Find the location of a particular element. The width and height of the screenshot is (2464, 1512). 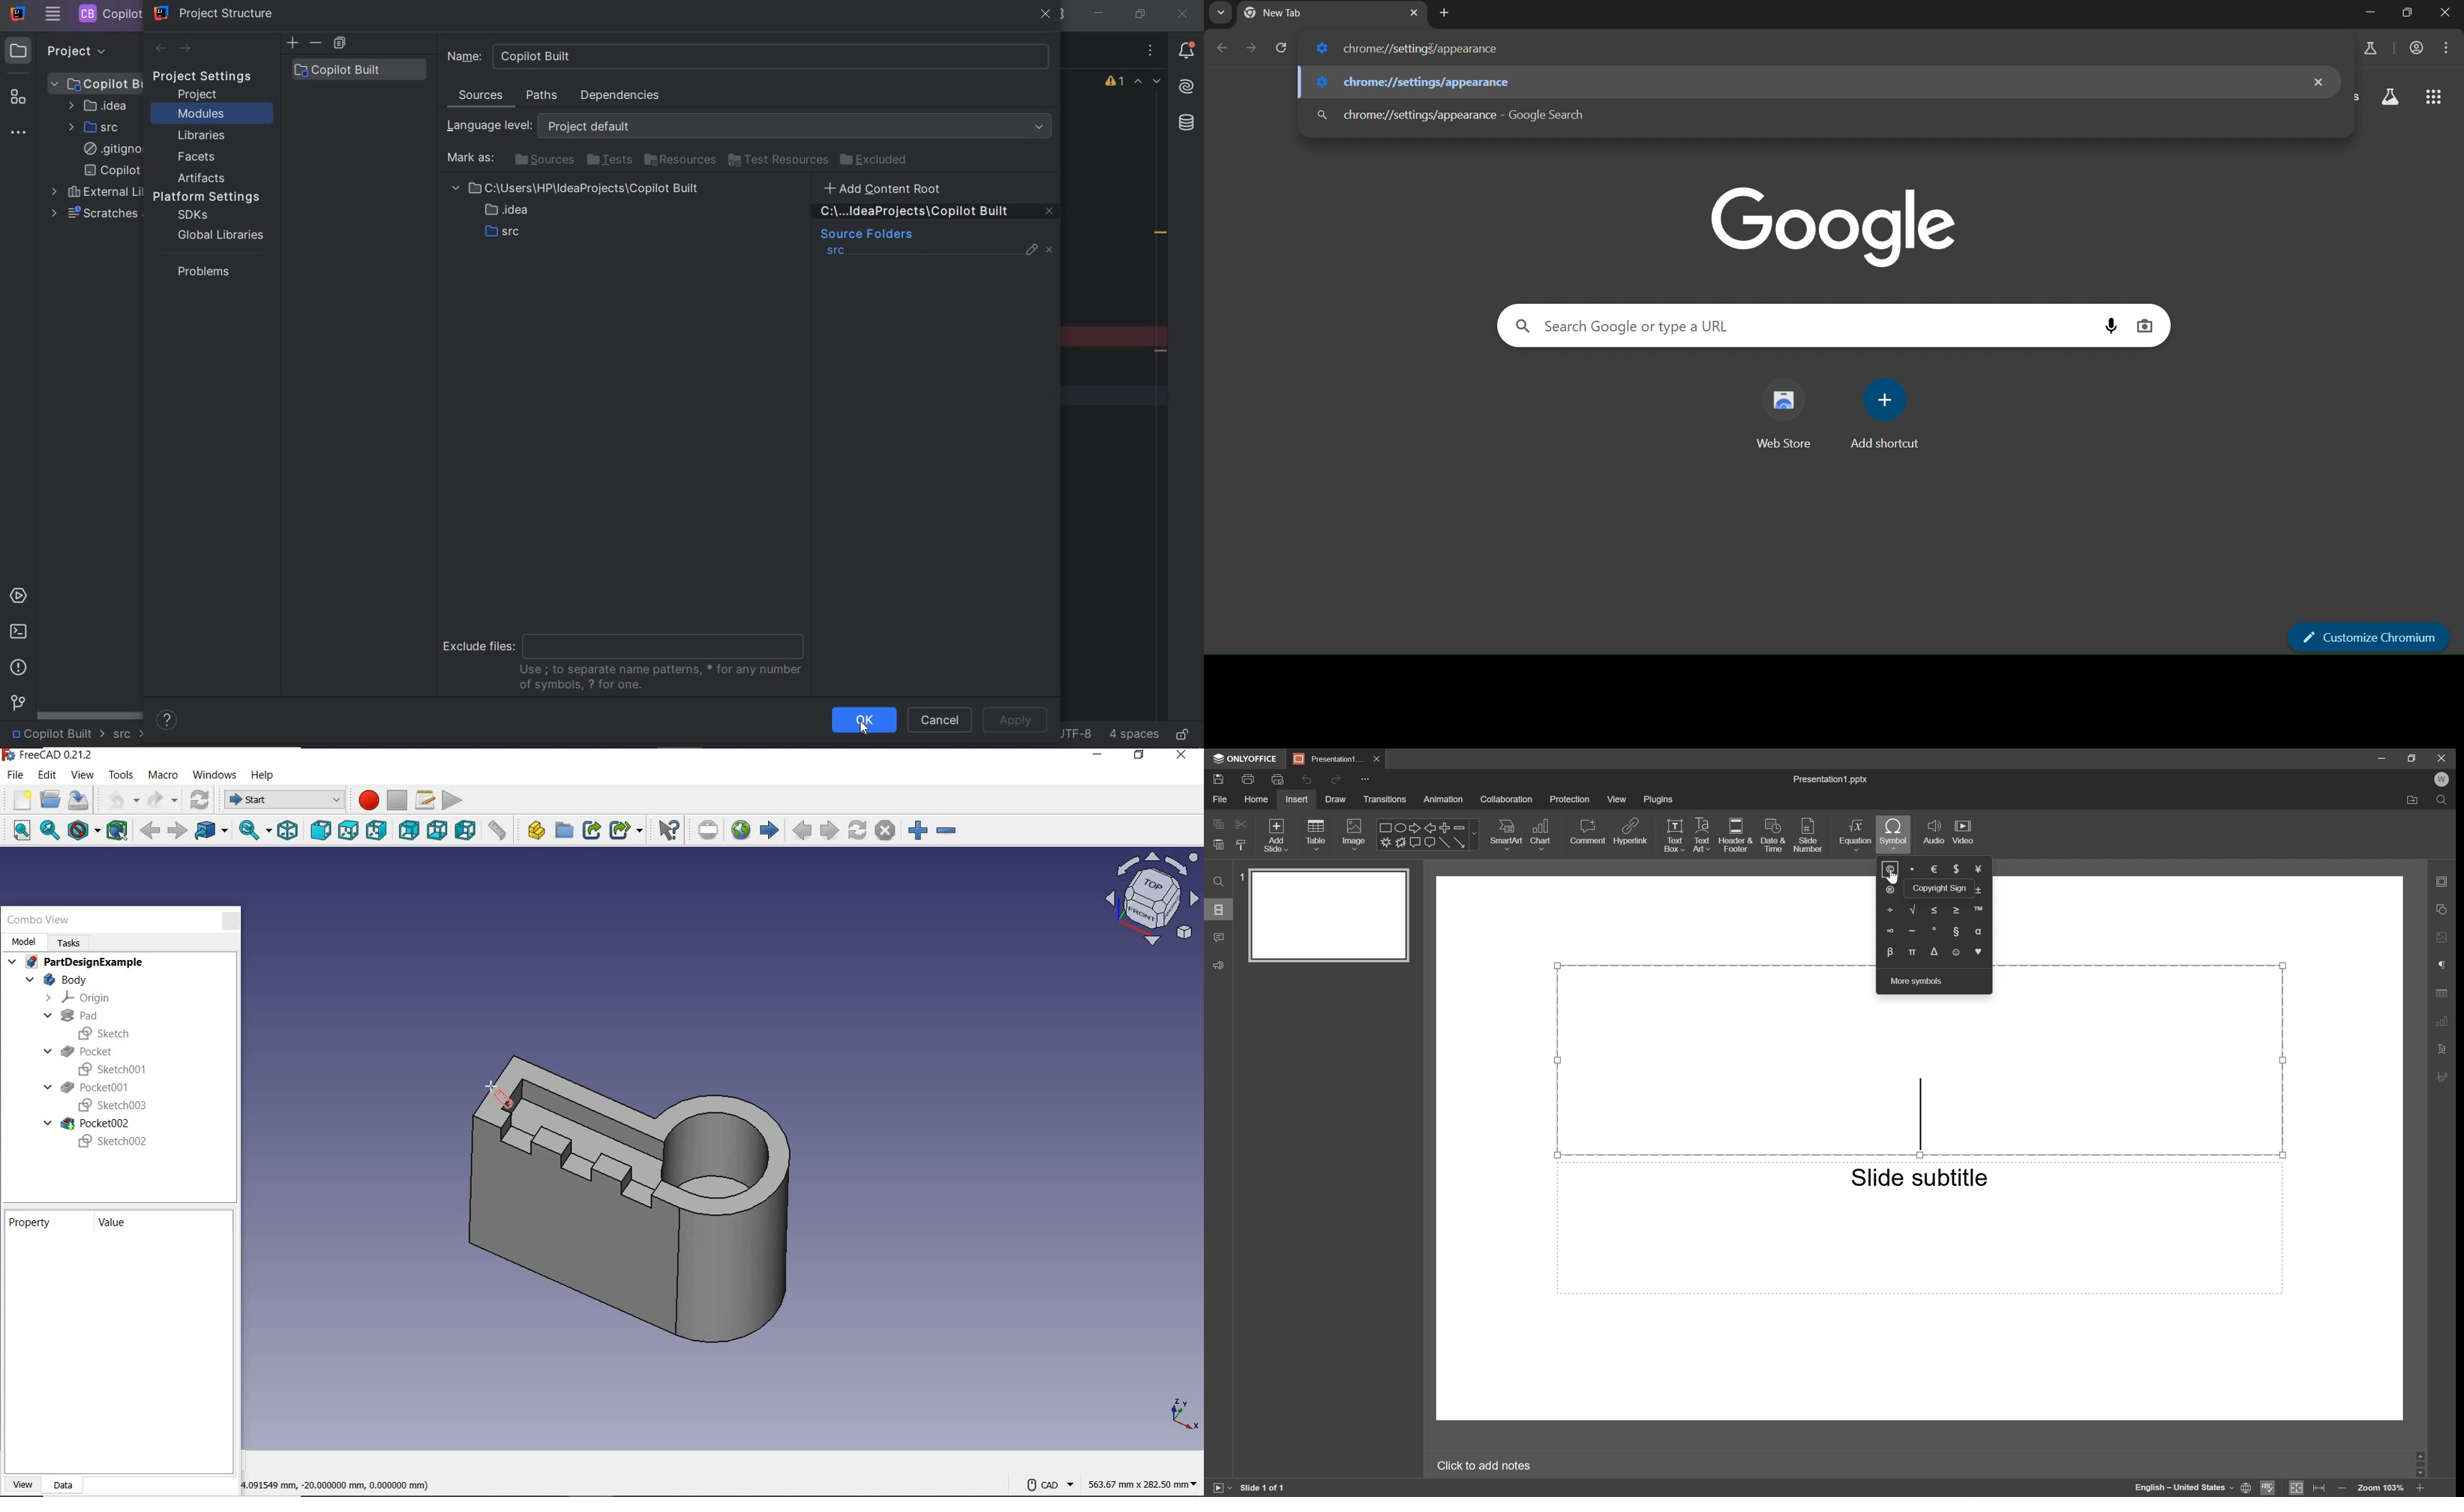

Find is located at coordinates (1217, 881).